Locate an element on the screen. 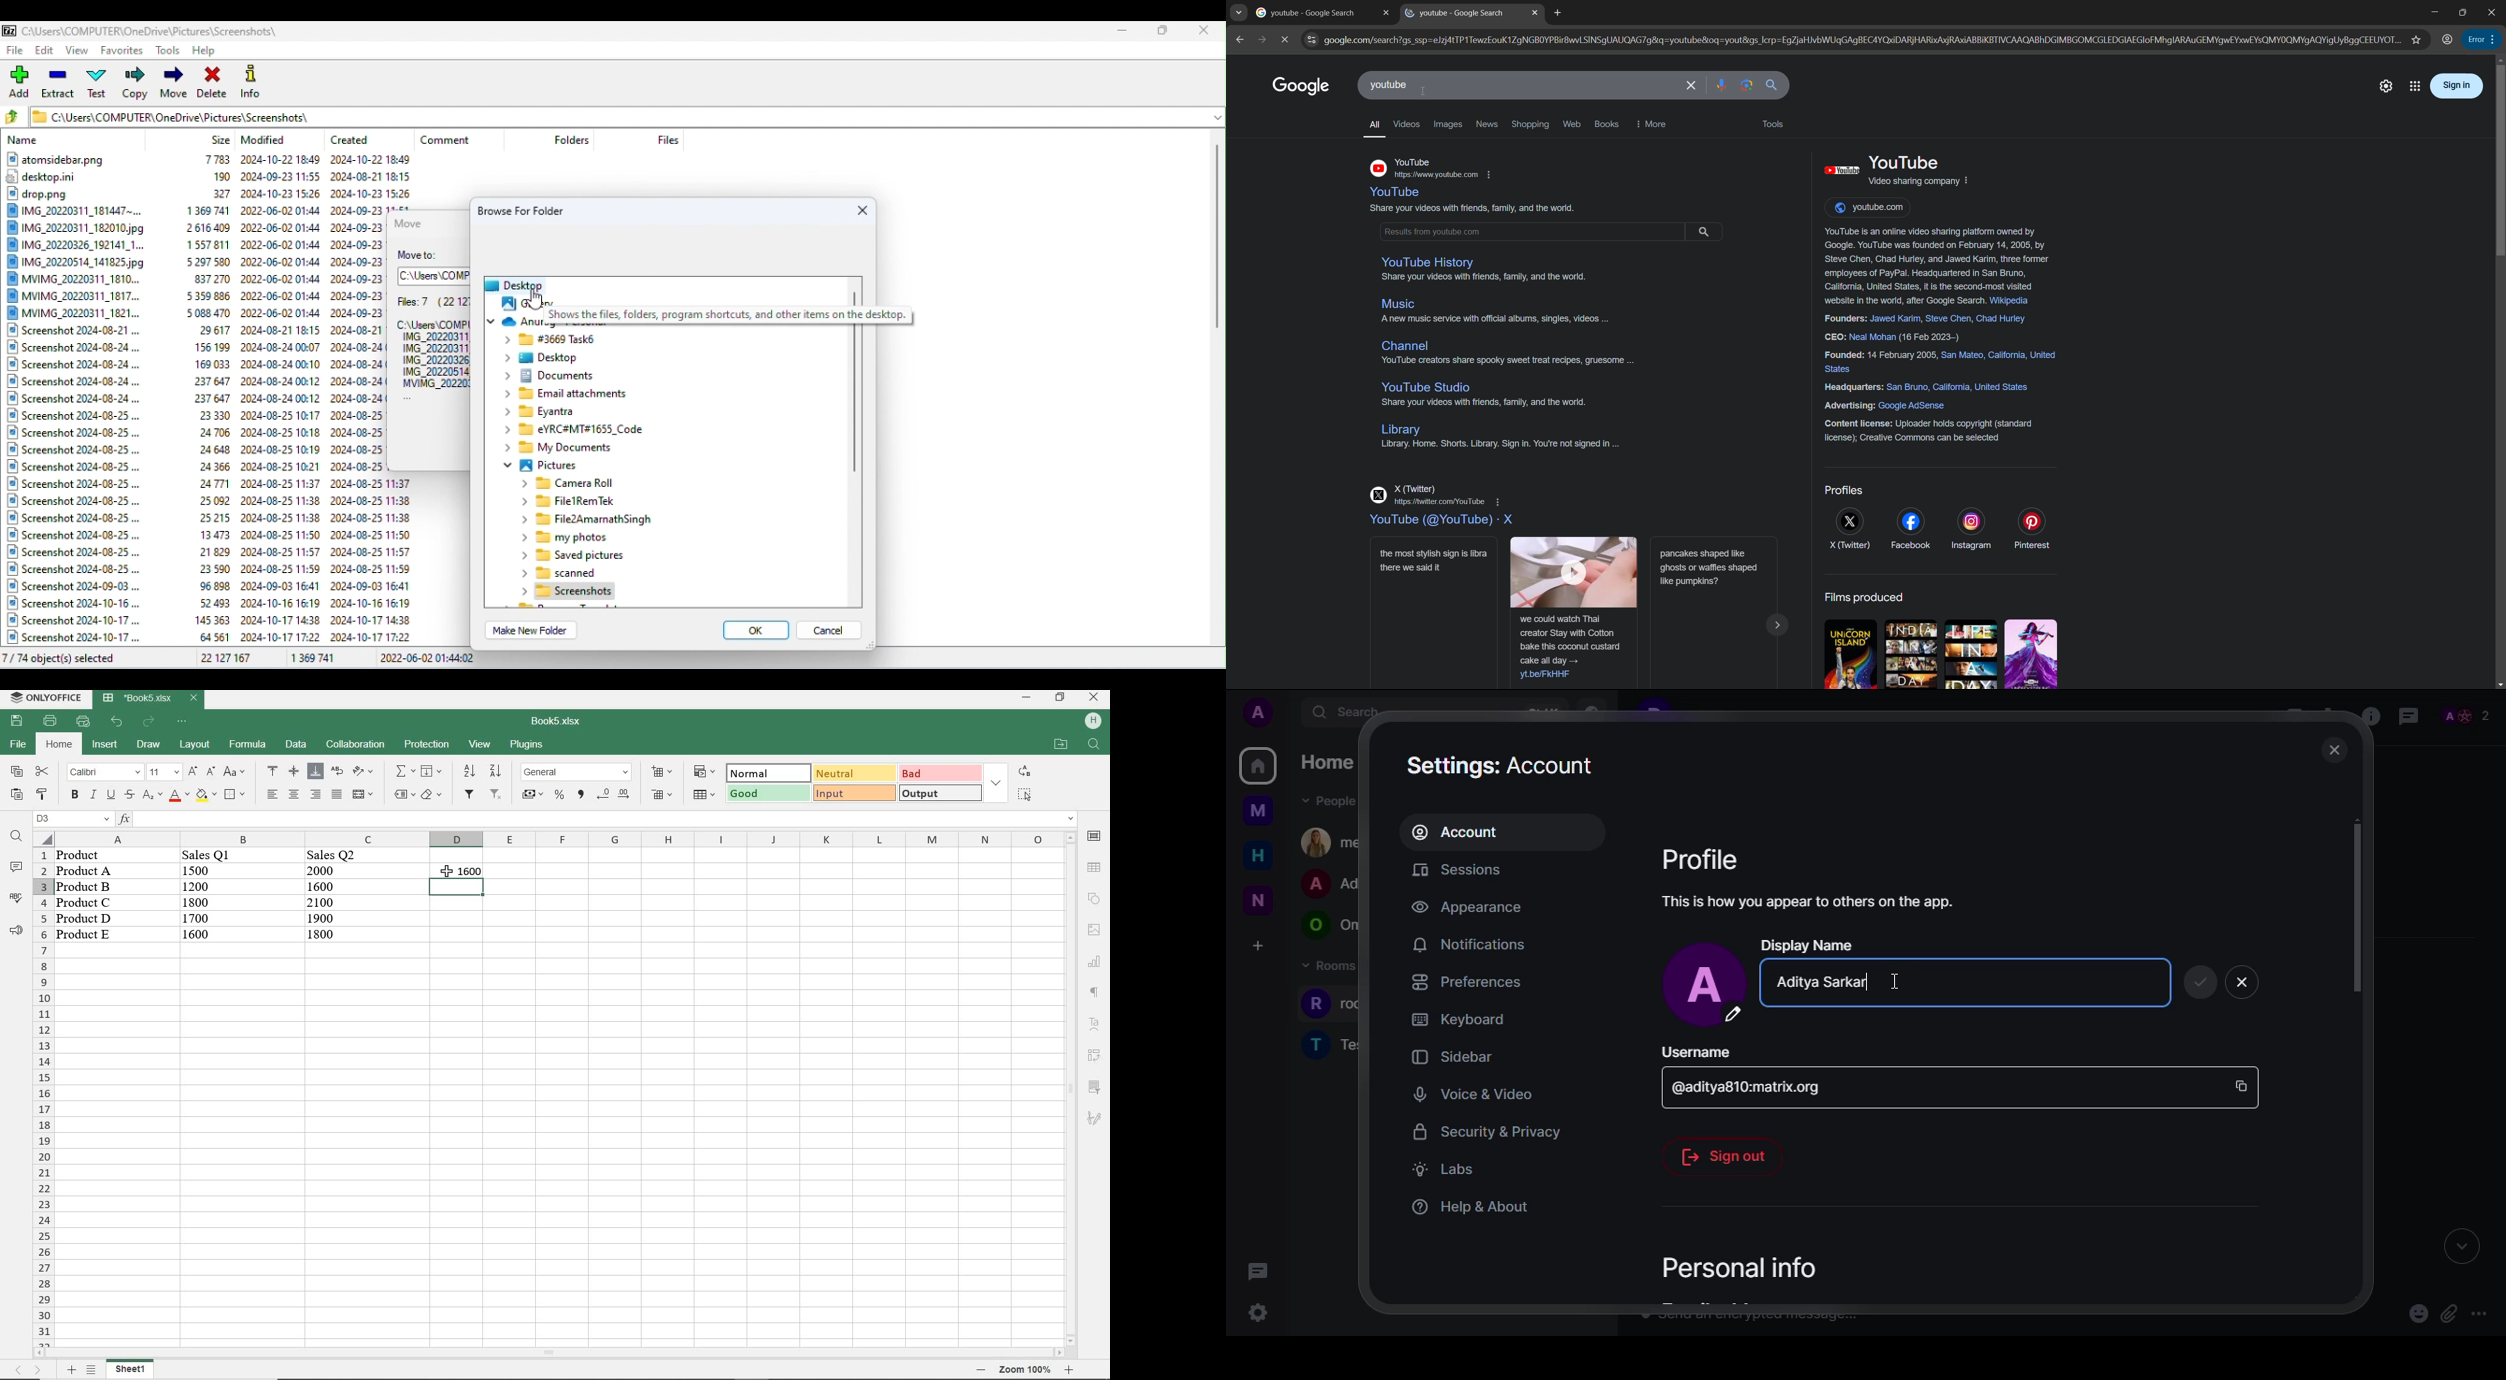  scrollbar is located at coordinates (549, 1353).